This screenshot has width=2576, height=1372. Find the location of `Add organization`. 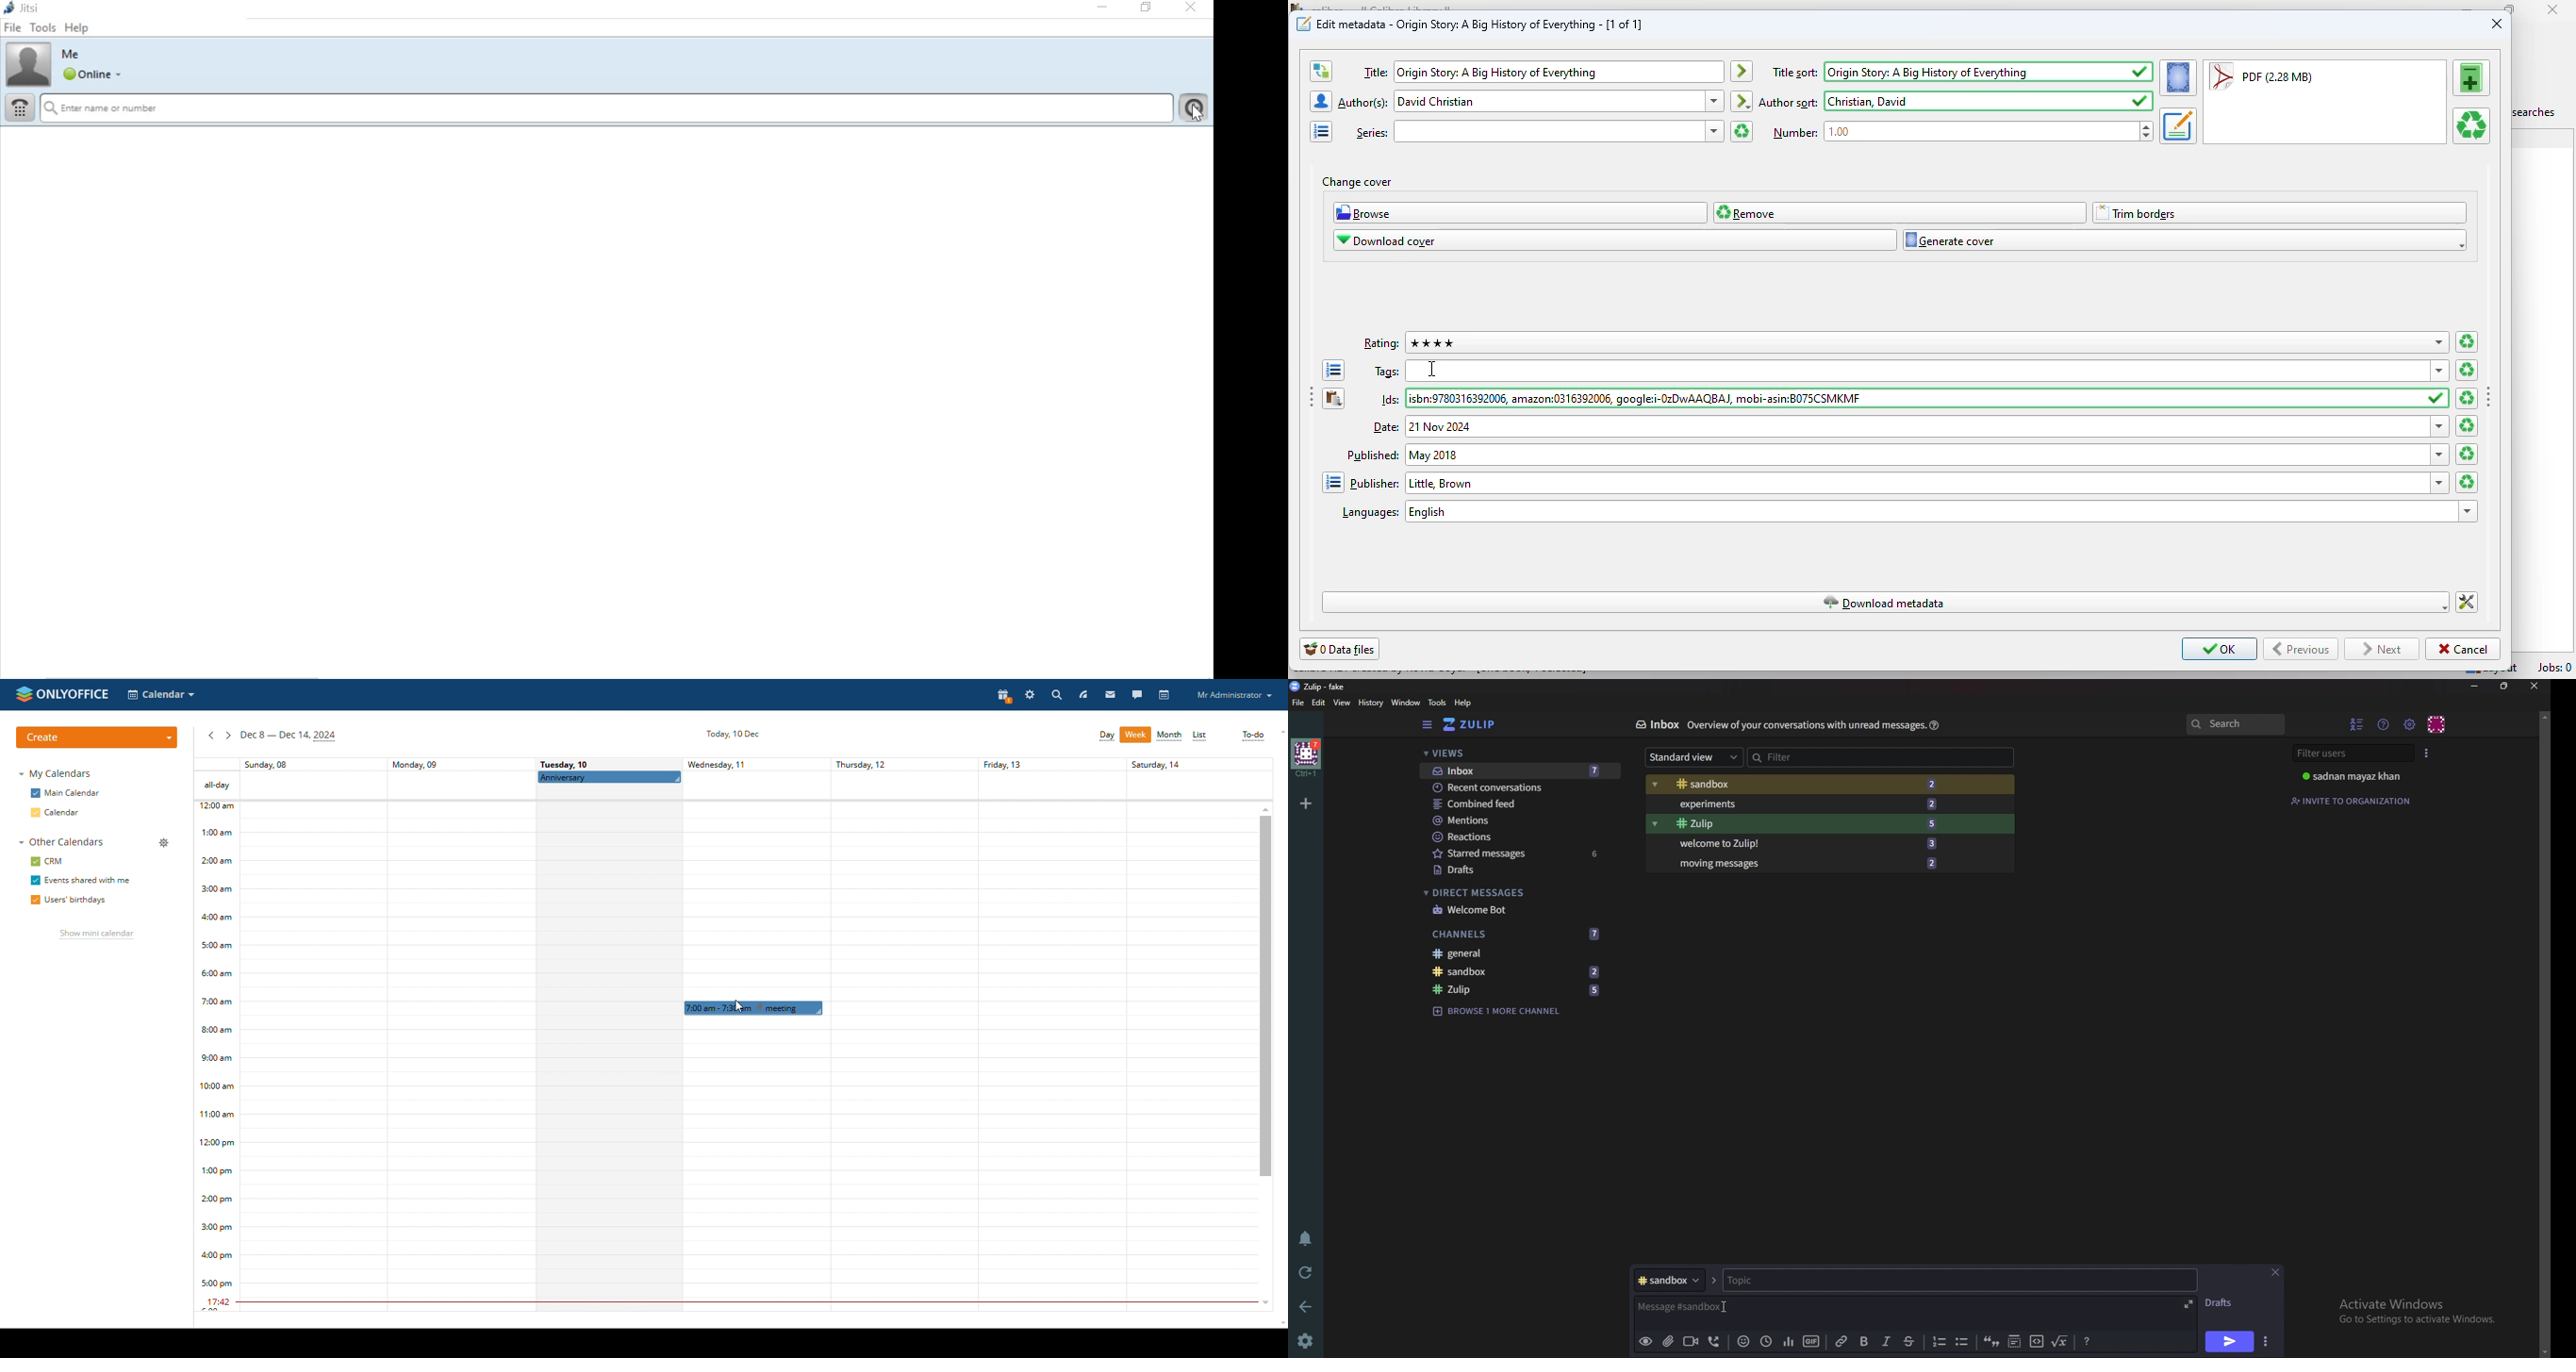

Add organization is located at coordinates (1307, 801).